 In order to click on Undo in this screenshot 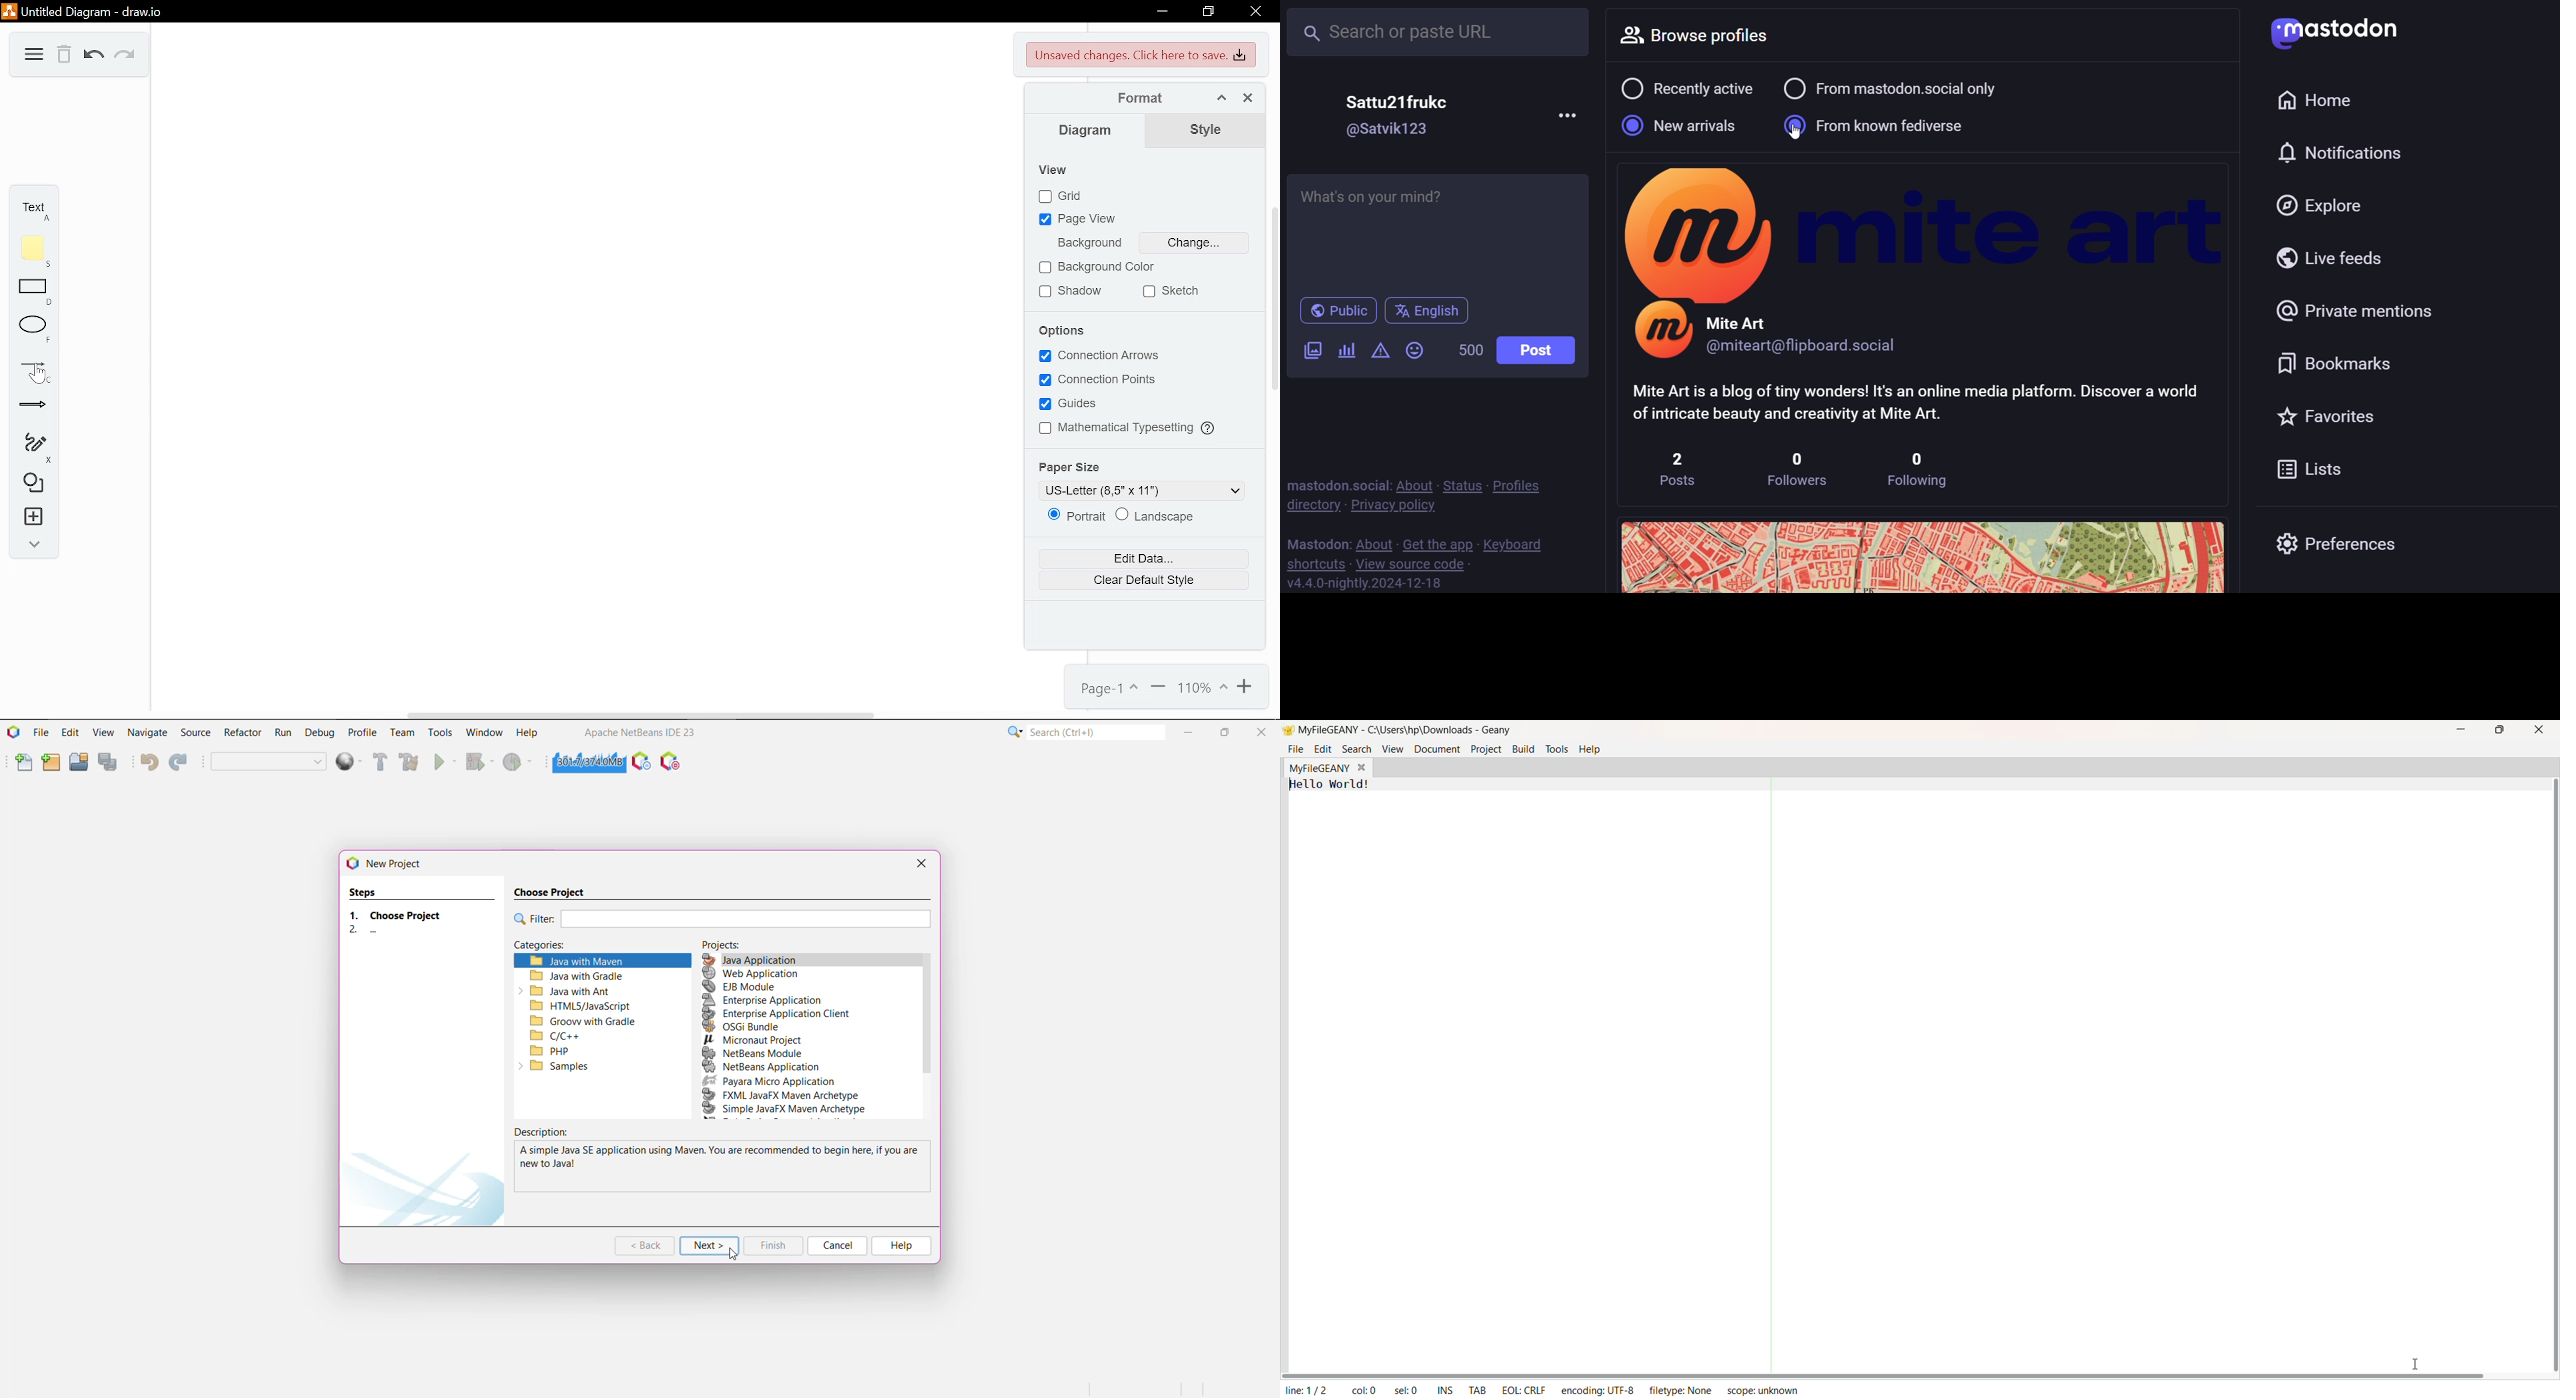, I will do `click(93, 55)`.